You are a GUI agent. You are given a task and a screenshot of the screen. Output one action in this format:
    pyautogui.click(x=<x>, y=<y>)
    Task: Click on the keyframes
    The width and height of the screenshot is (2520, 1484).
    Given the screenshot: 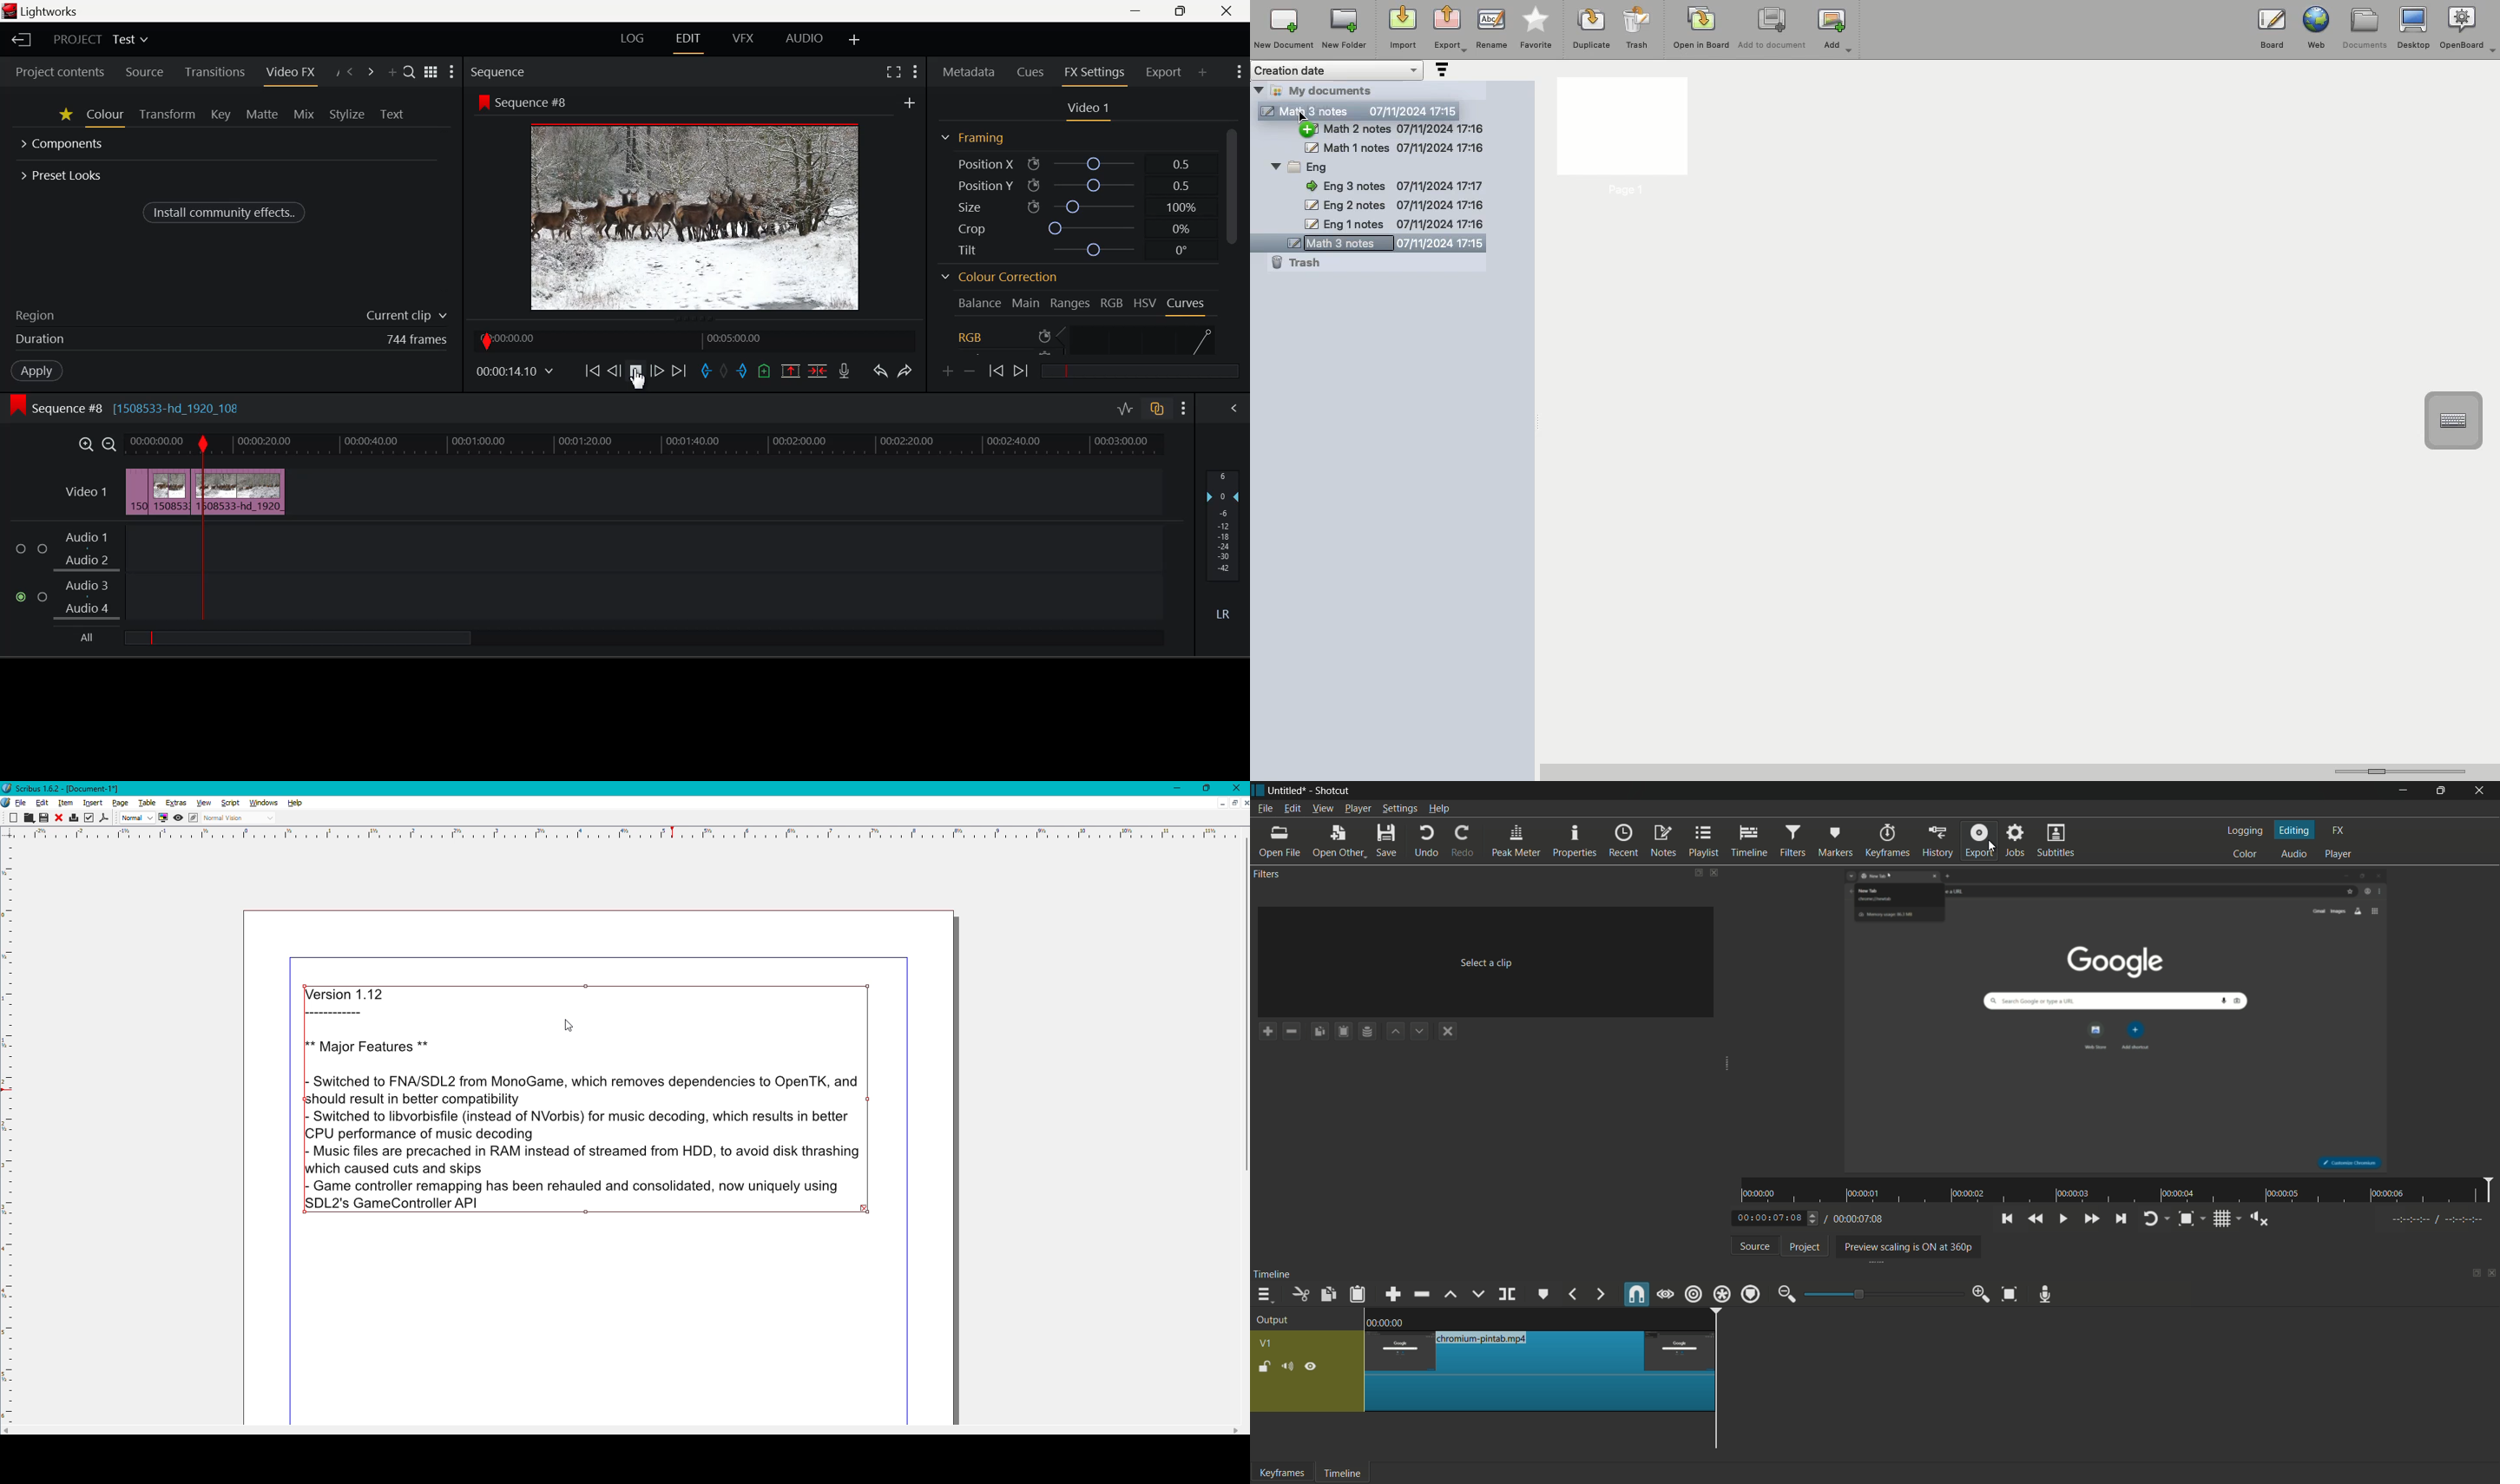 What is the action you would take?
    pyautogui.click(x=1890, y=840)
    